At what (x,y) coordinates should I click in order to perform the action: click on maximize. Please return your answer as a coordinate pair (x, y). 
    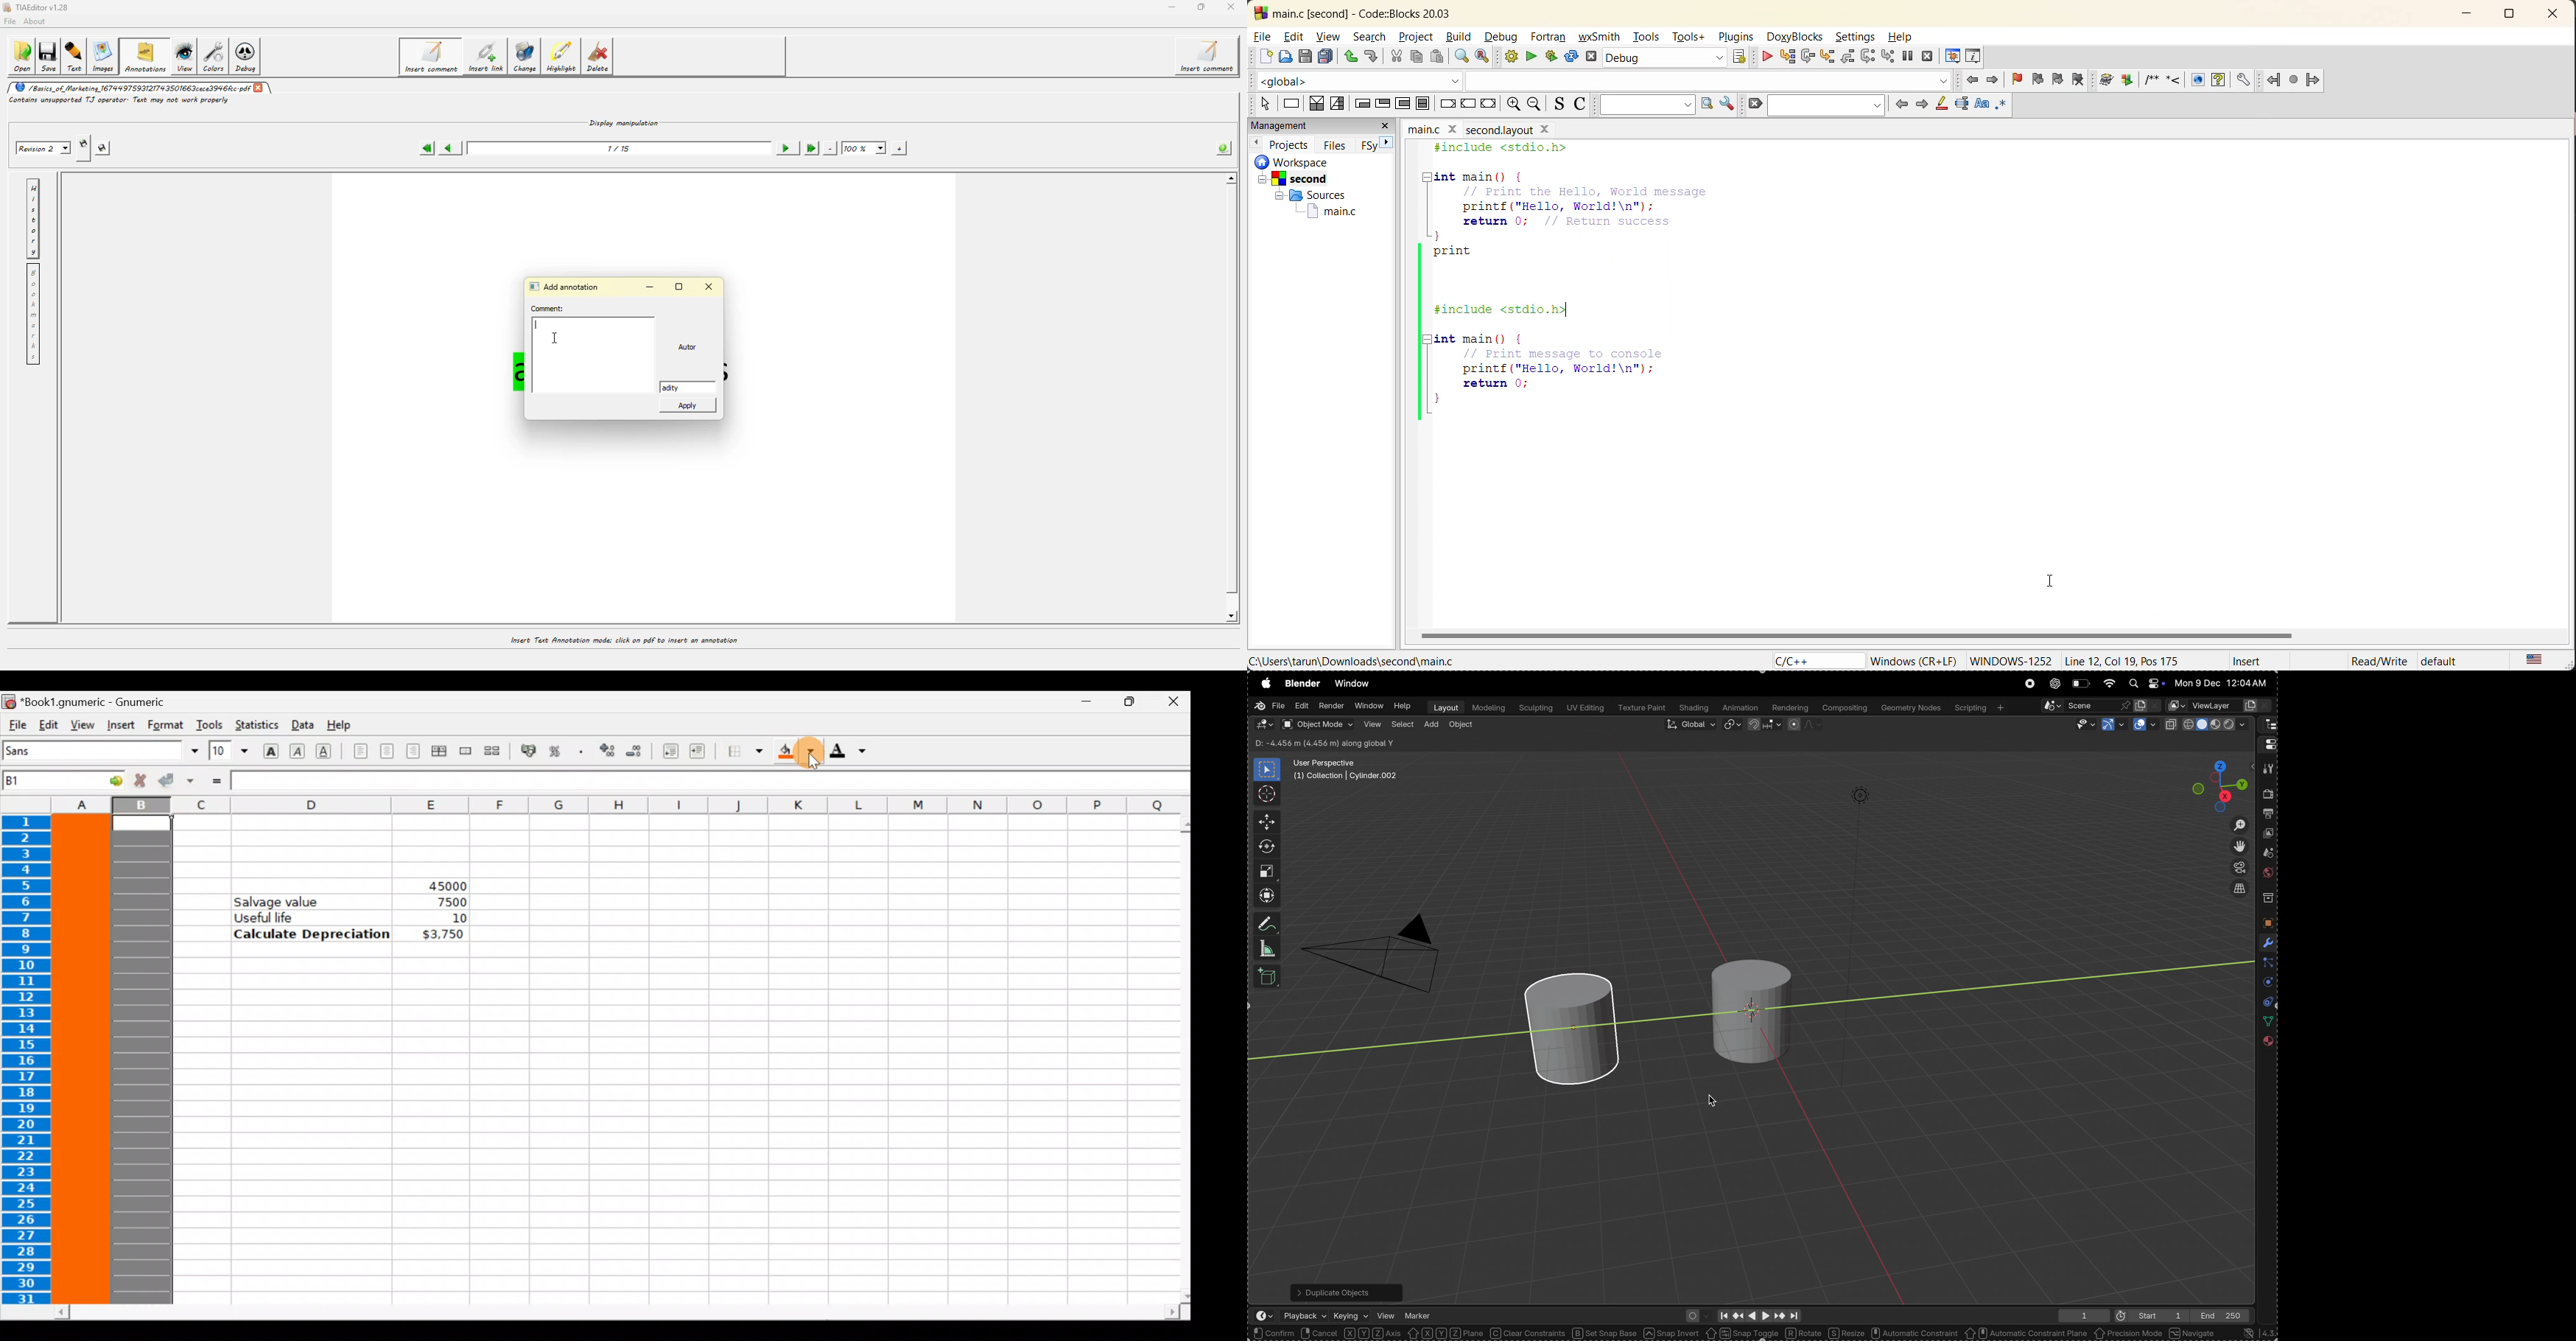
    Looking at the image, I should click on (681, 287).